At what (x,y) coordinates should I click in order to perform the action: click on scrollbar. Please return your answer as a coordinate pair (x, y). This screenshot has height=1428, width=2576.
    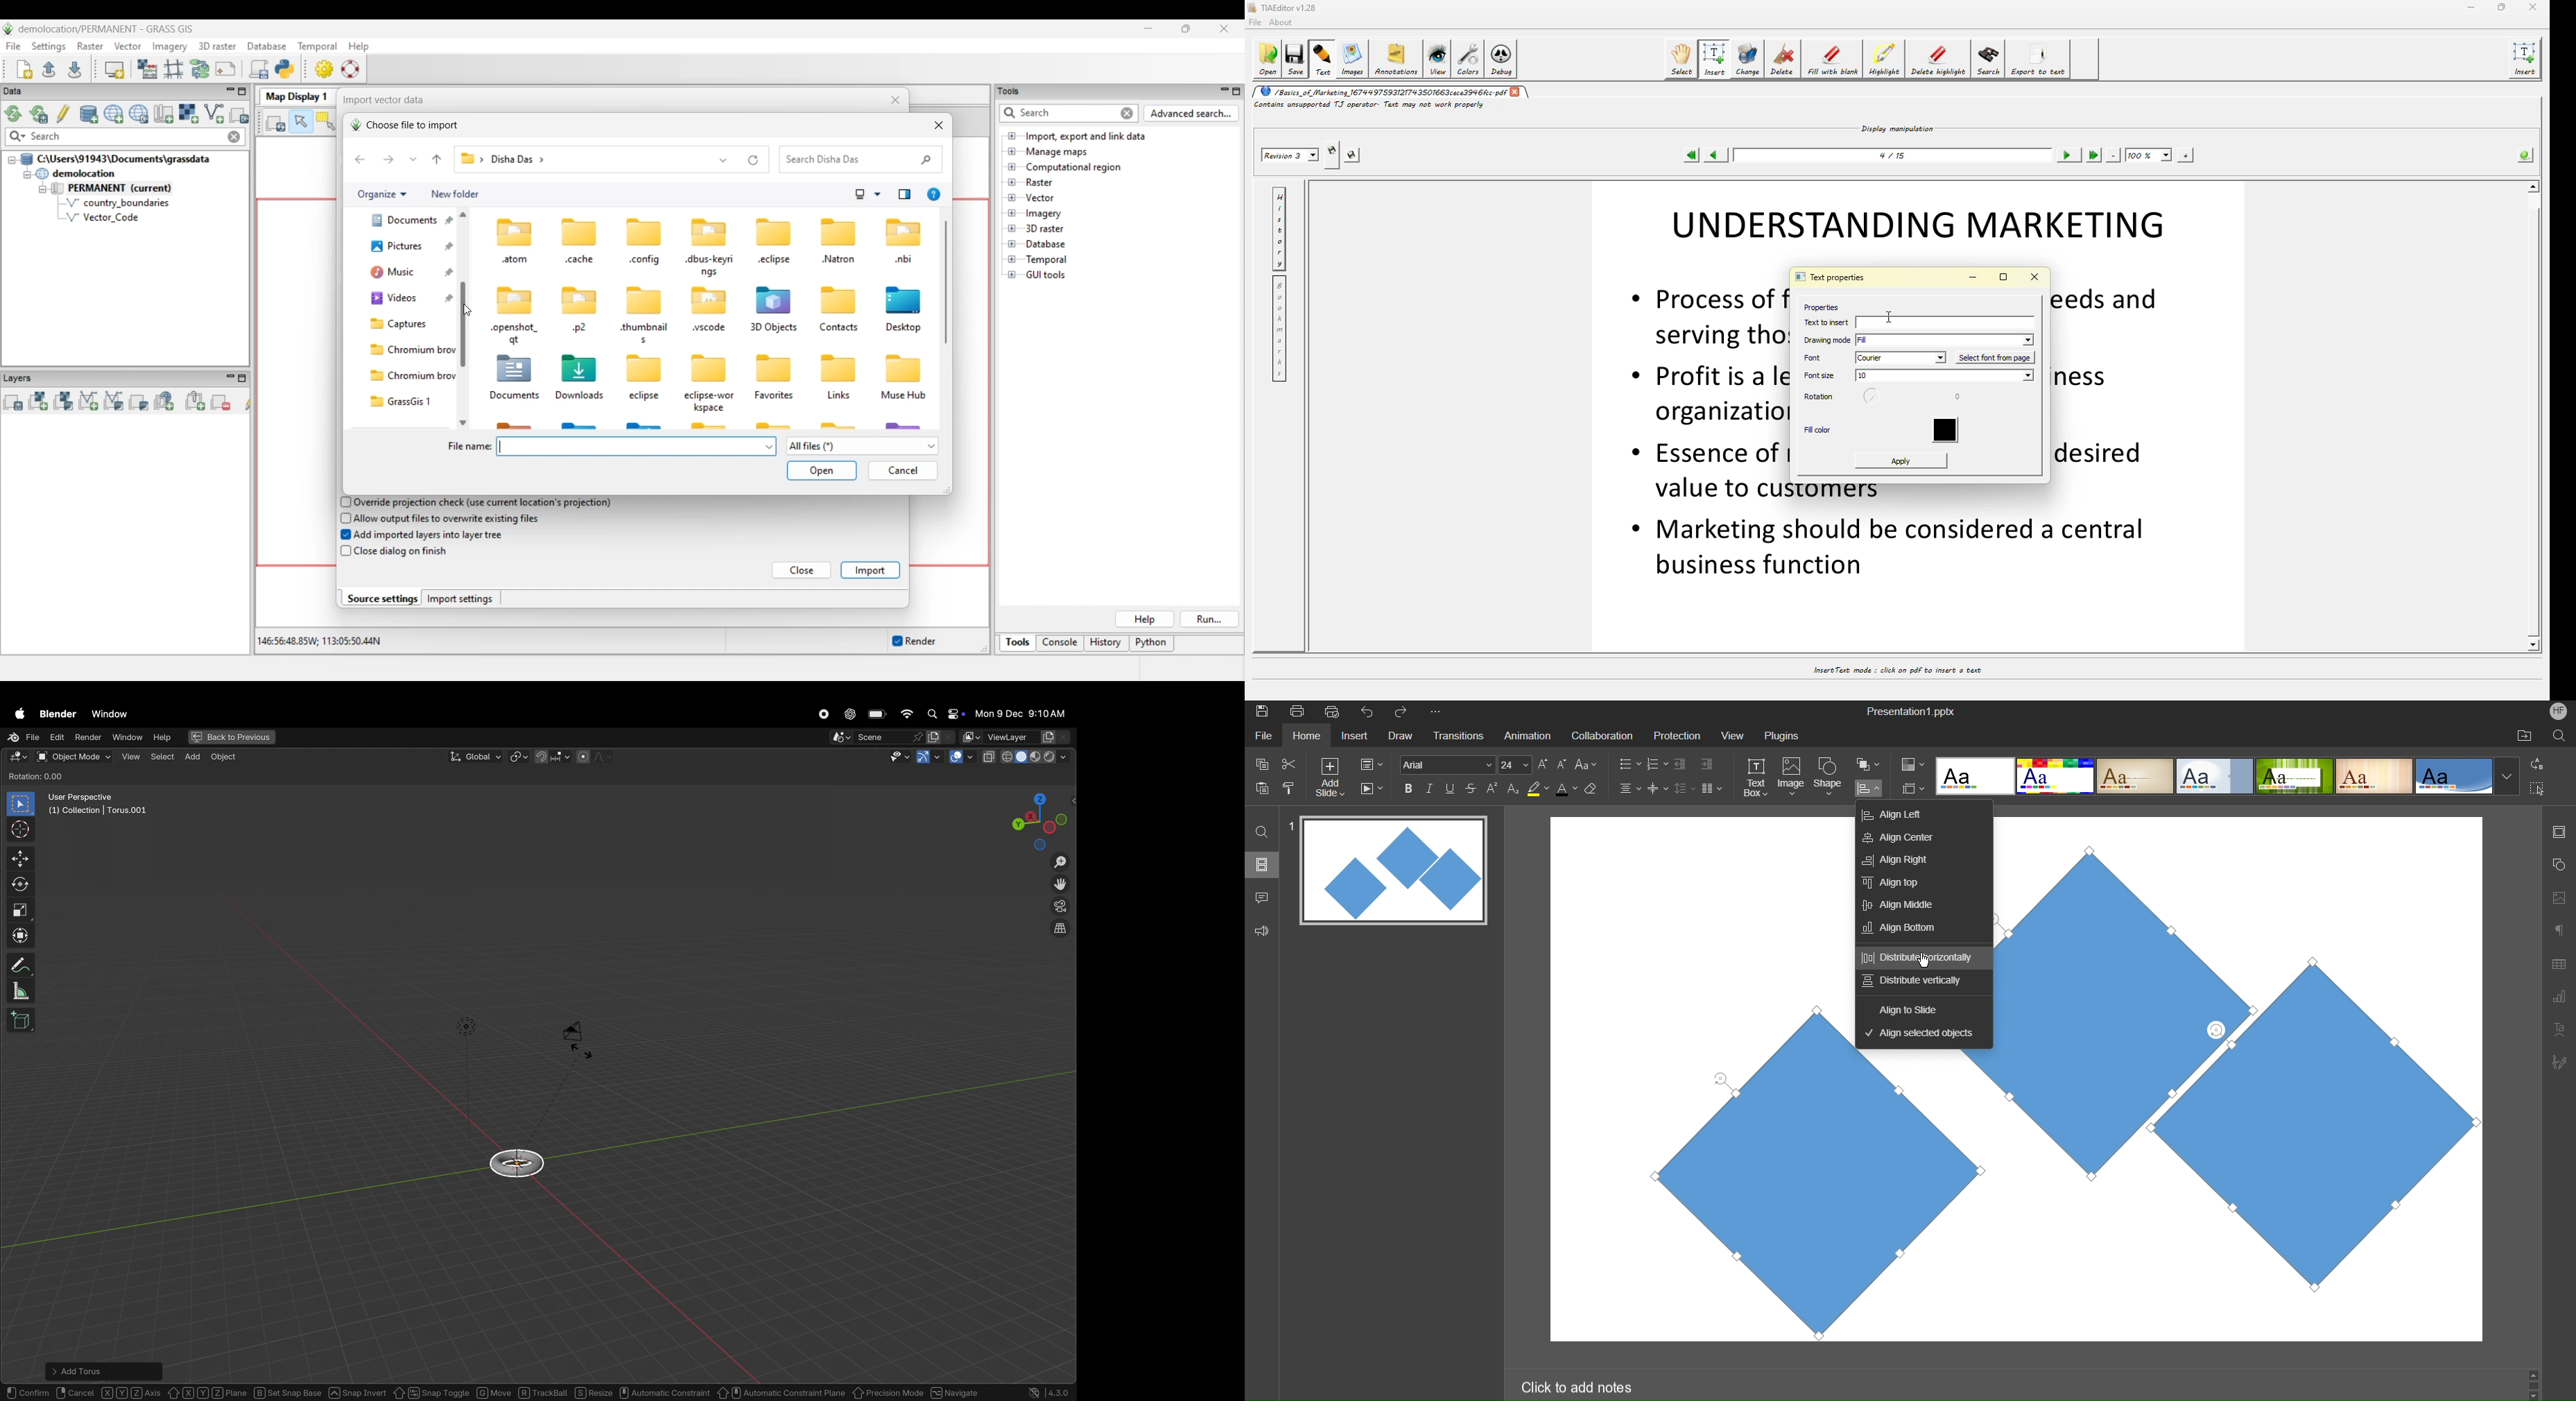
    Looking at the image, I should click on (2533, 1384).